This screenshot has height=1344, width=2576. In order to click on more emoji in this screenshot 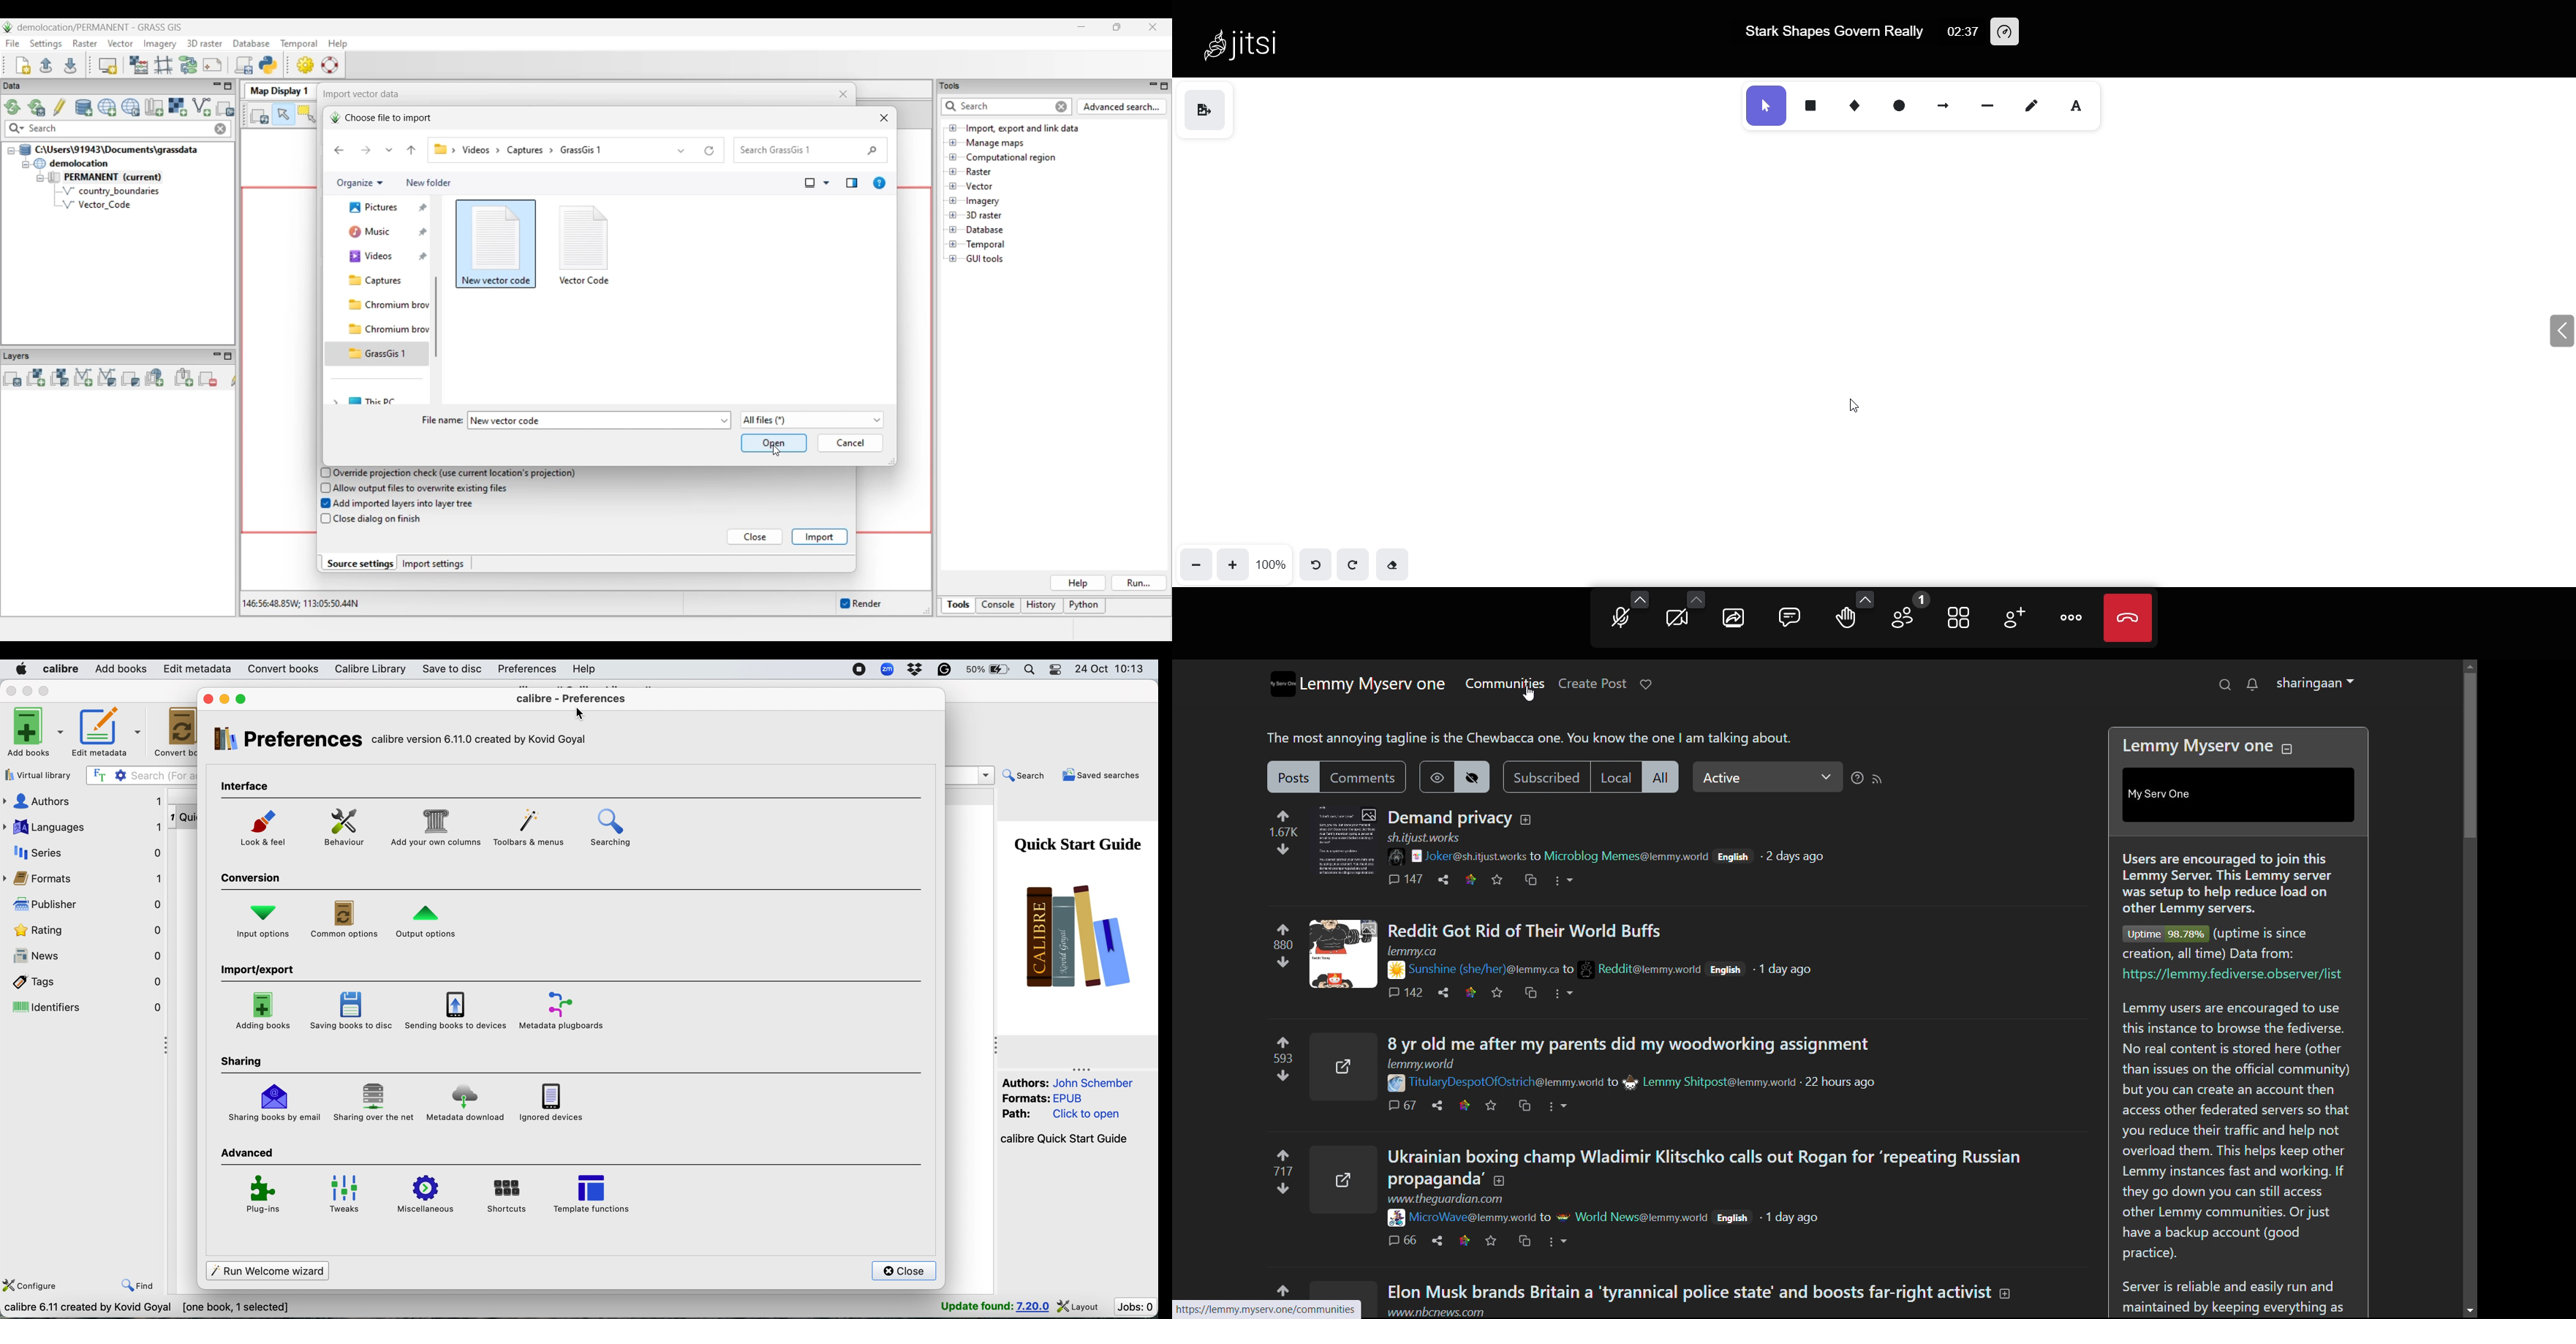, I will do `click(1862, 599)`.